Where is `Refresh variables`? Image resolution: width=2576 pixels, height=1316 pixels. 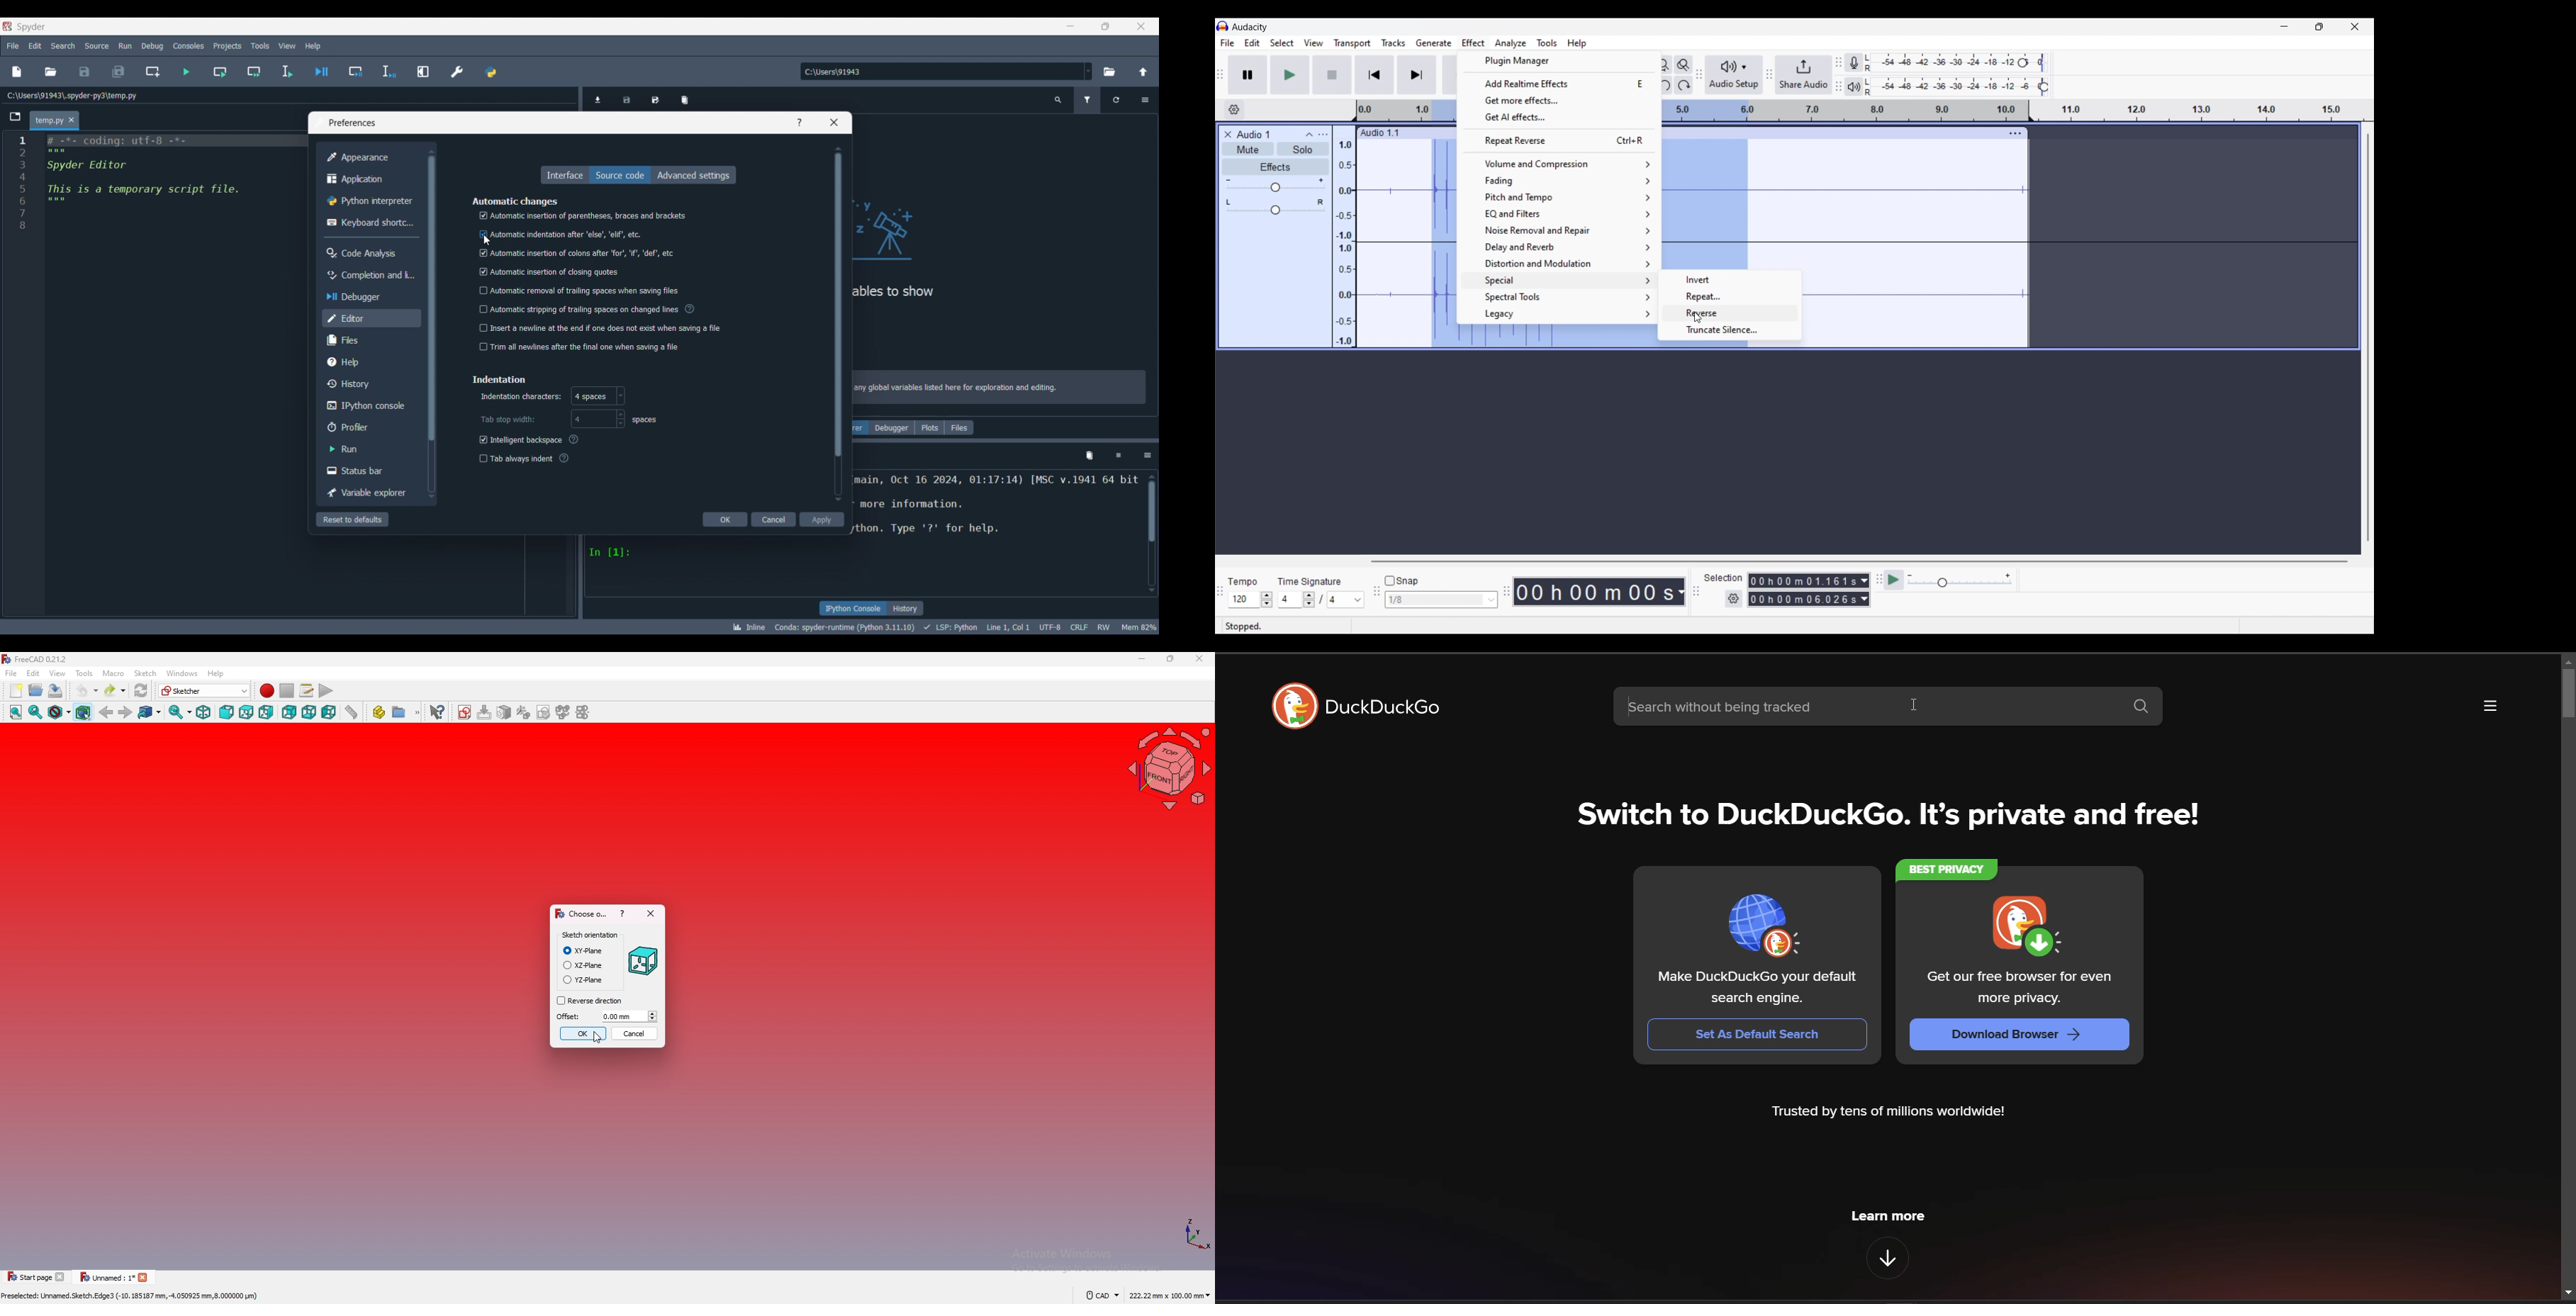 Refresh variables is located at coordinates (1116, 100).